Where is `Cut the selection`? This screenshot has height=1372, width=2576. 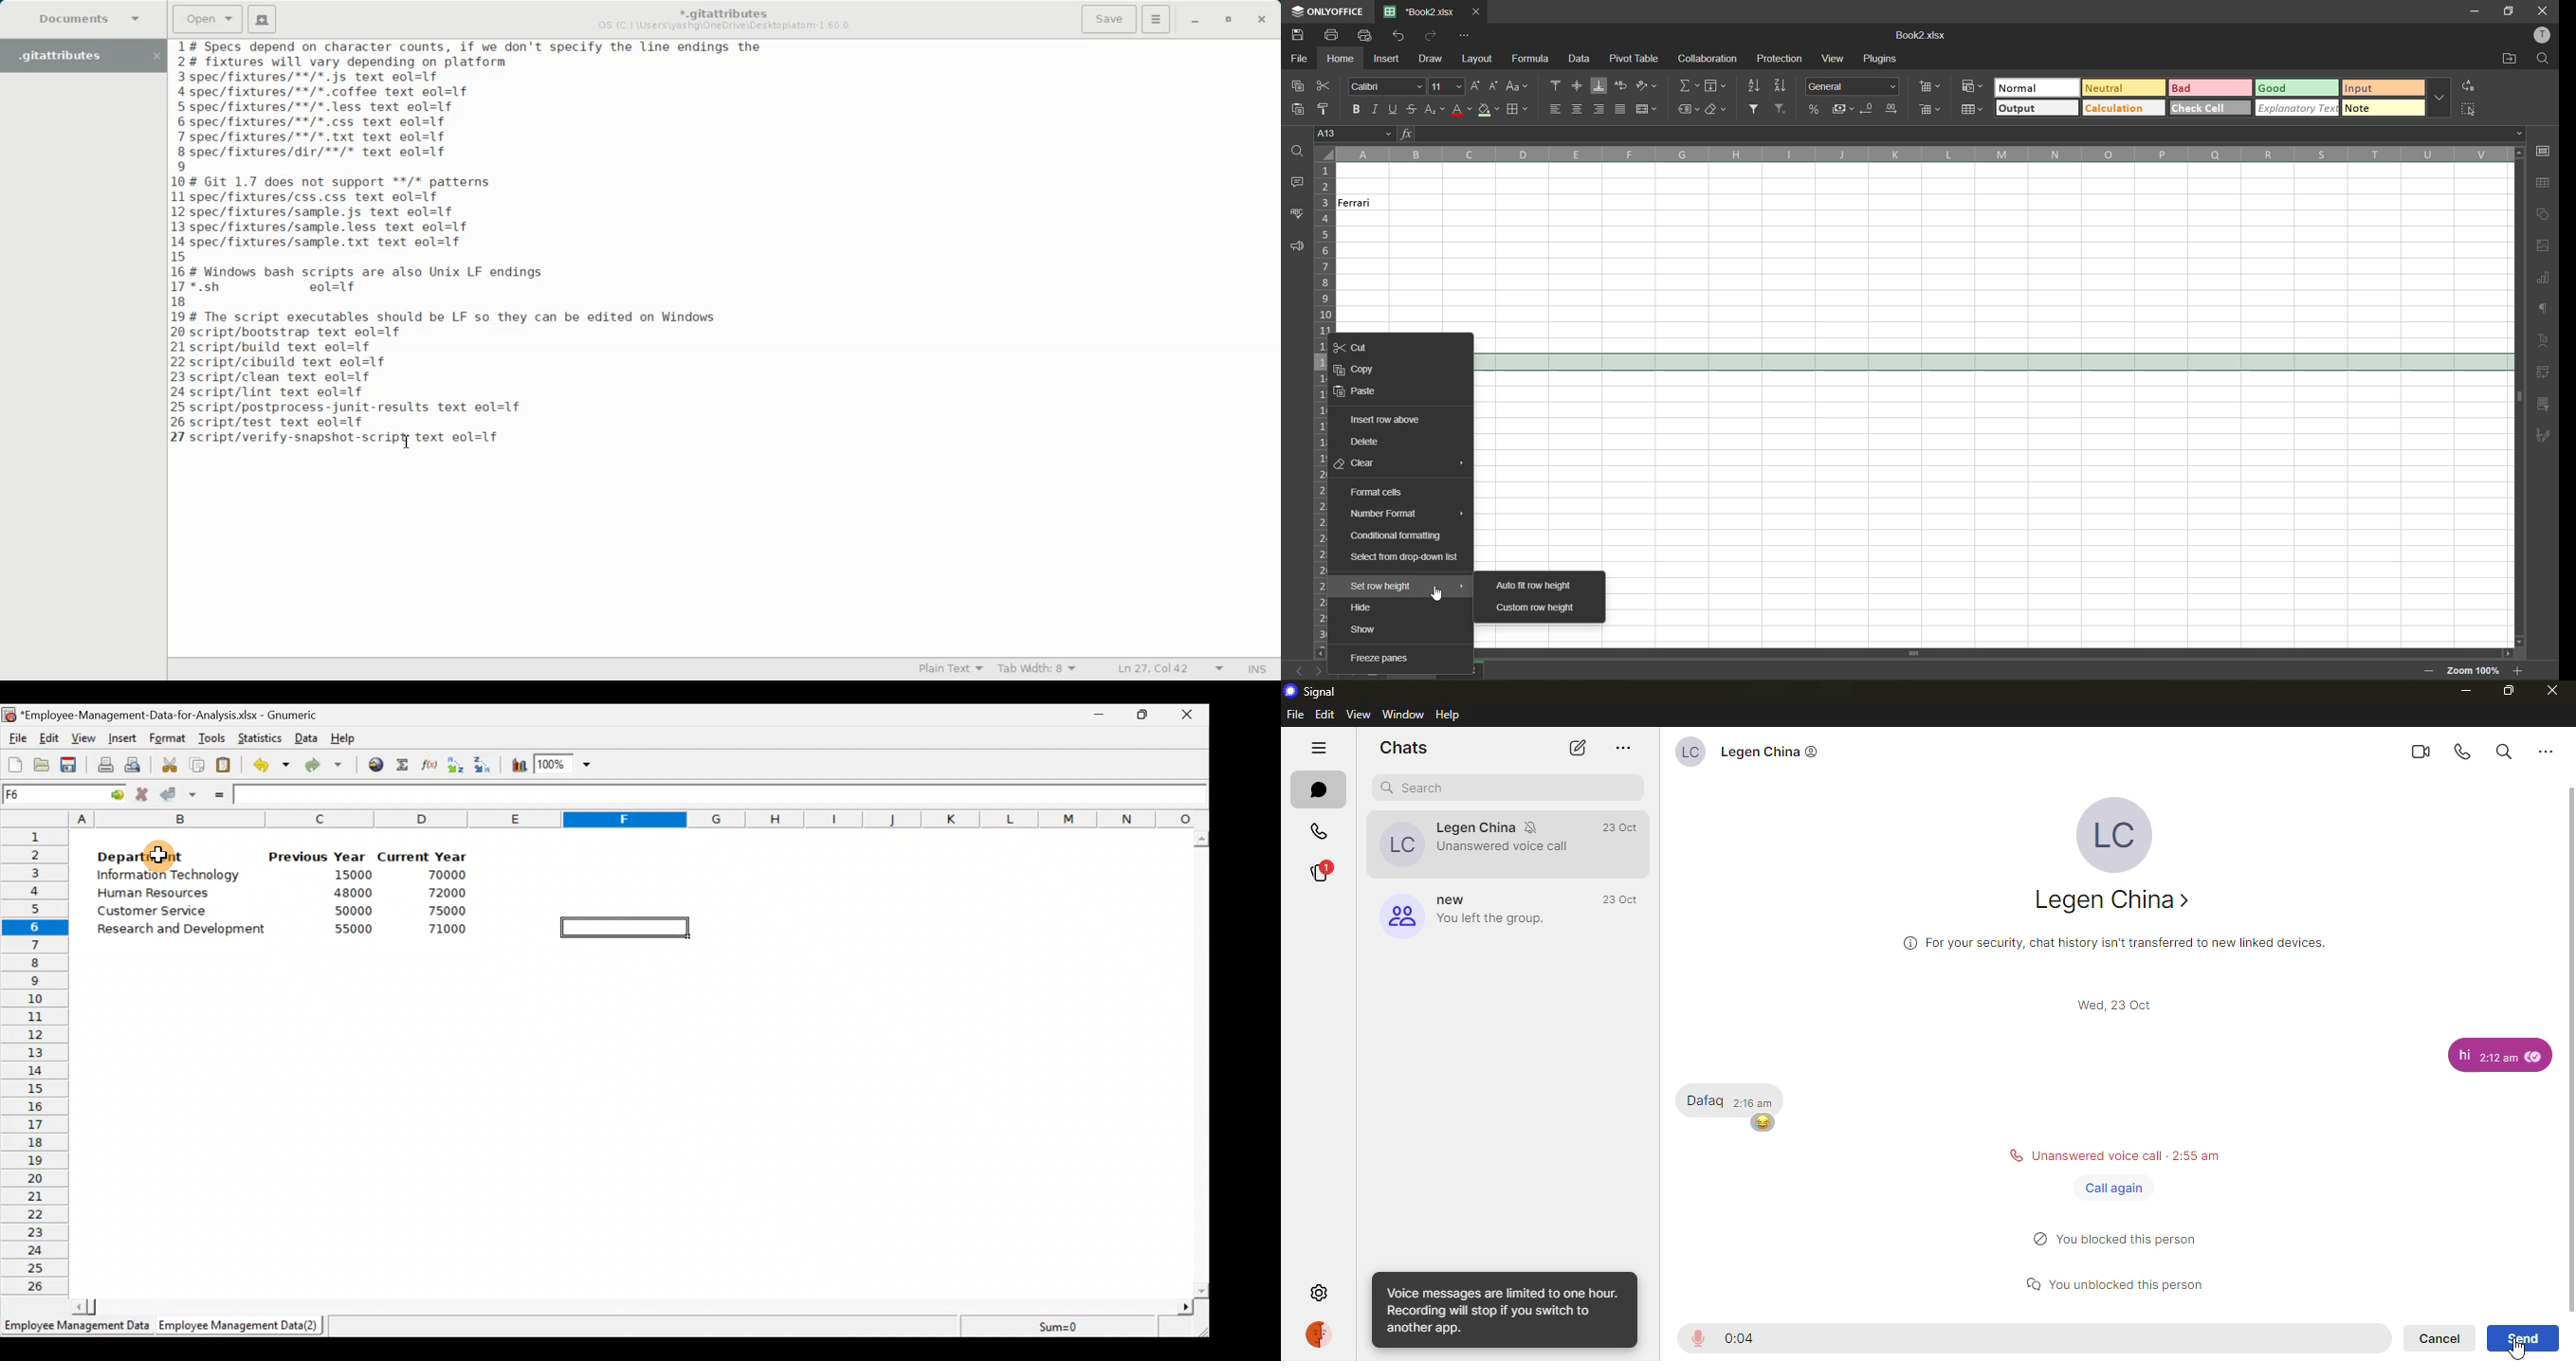 Cut the selection is located at coordinates (166, 763).